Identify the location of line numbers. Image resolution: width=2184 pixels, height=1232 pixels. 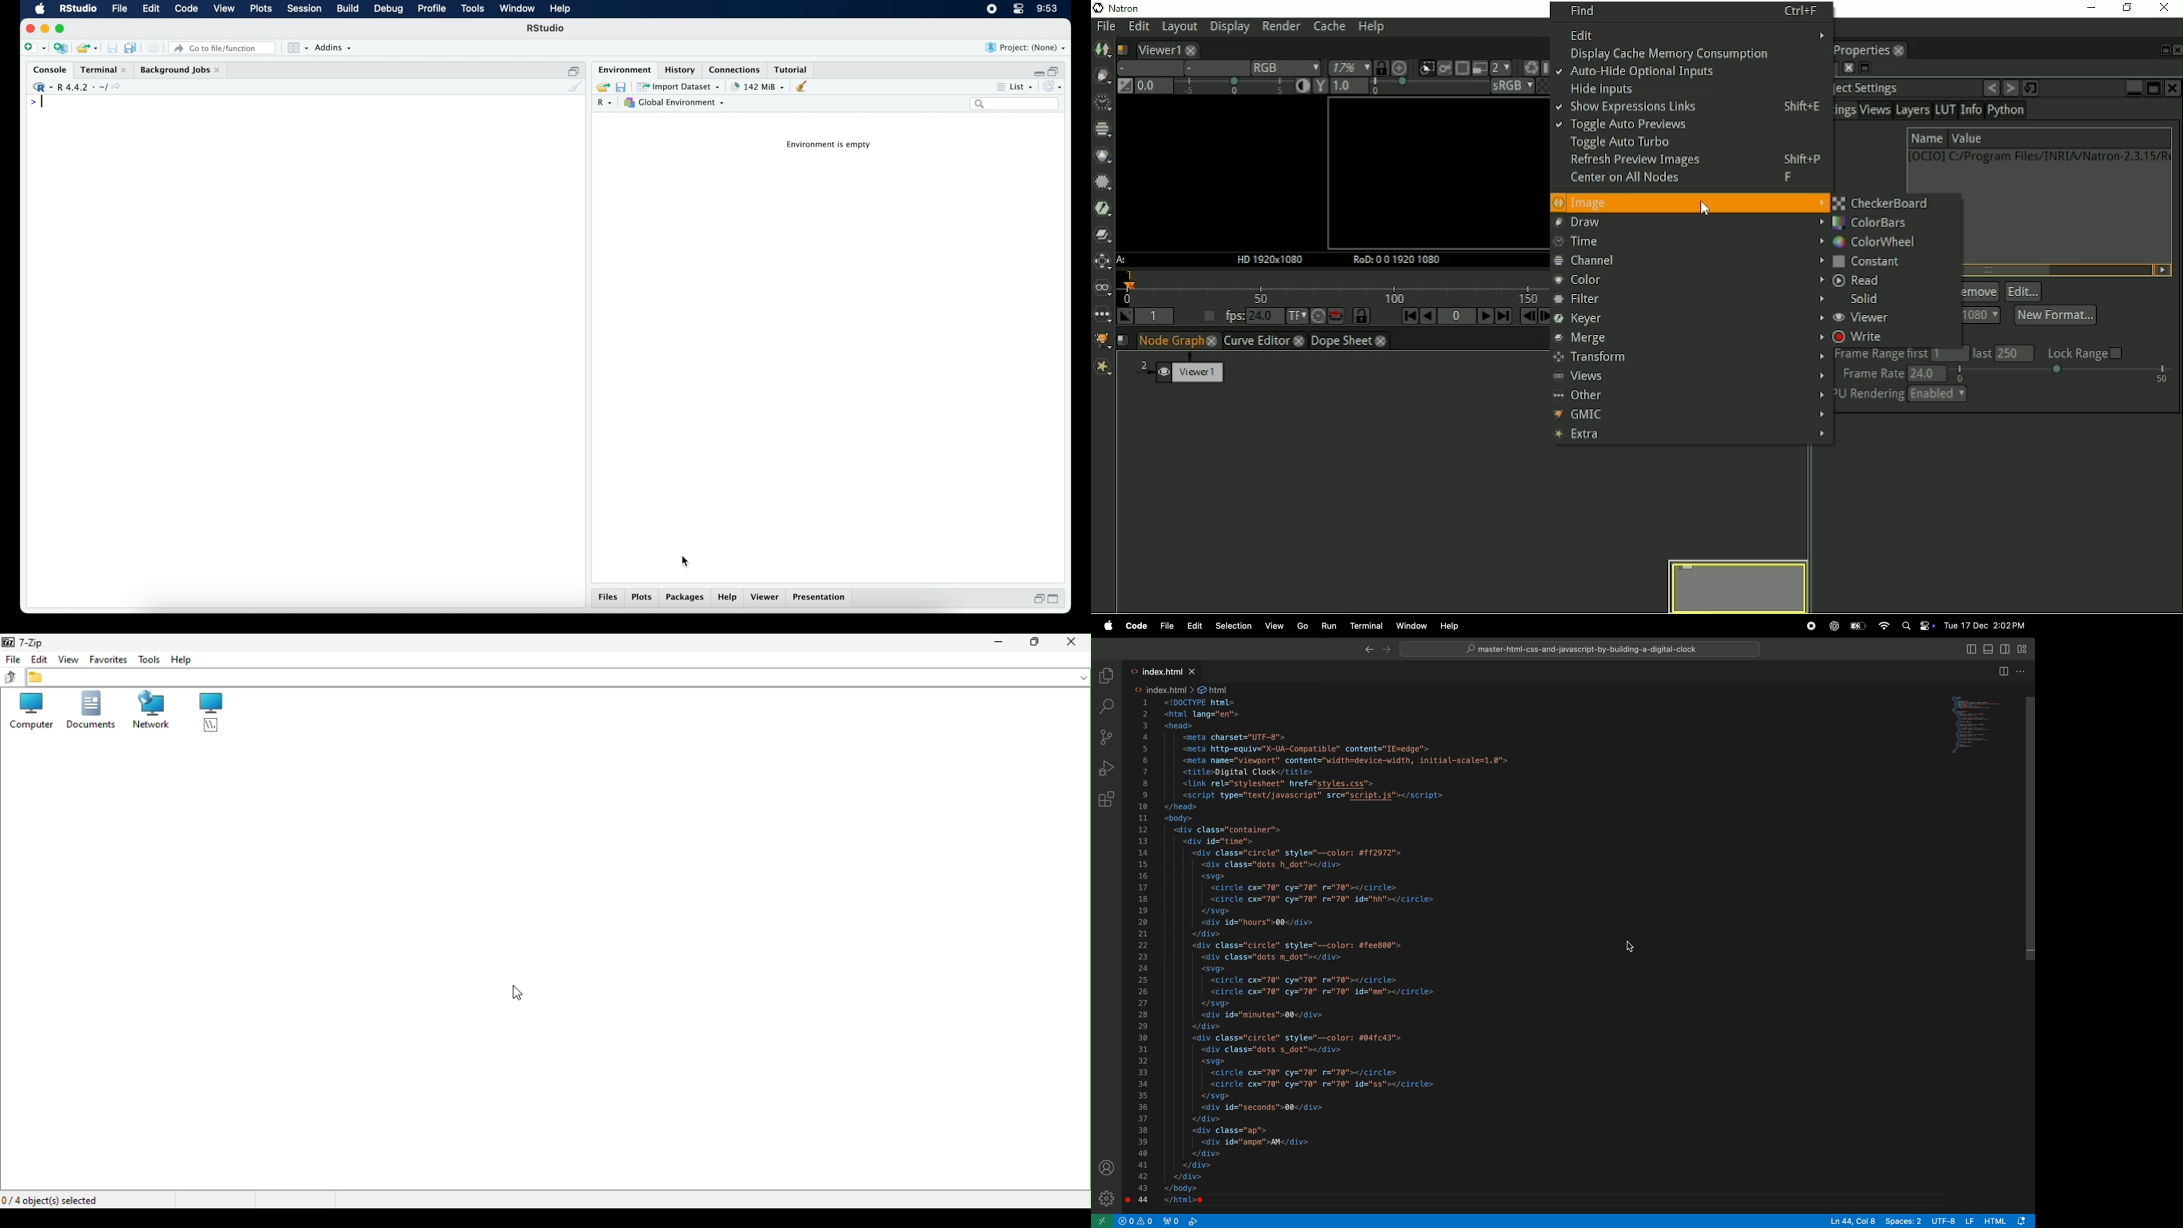
(1144, 951).